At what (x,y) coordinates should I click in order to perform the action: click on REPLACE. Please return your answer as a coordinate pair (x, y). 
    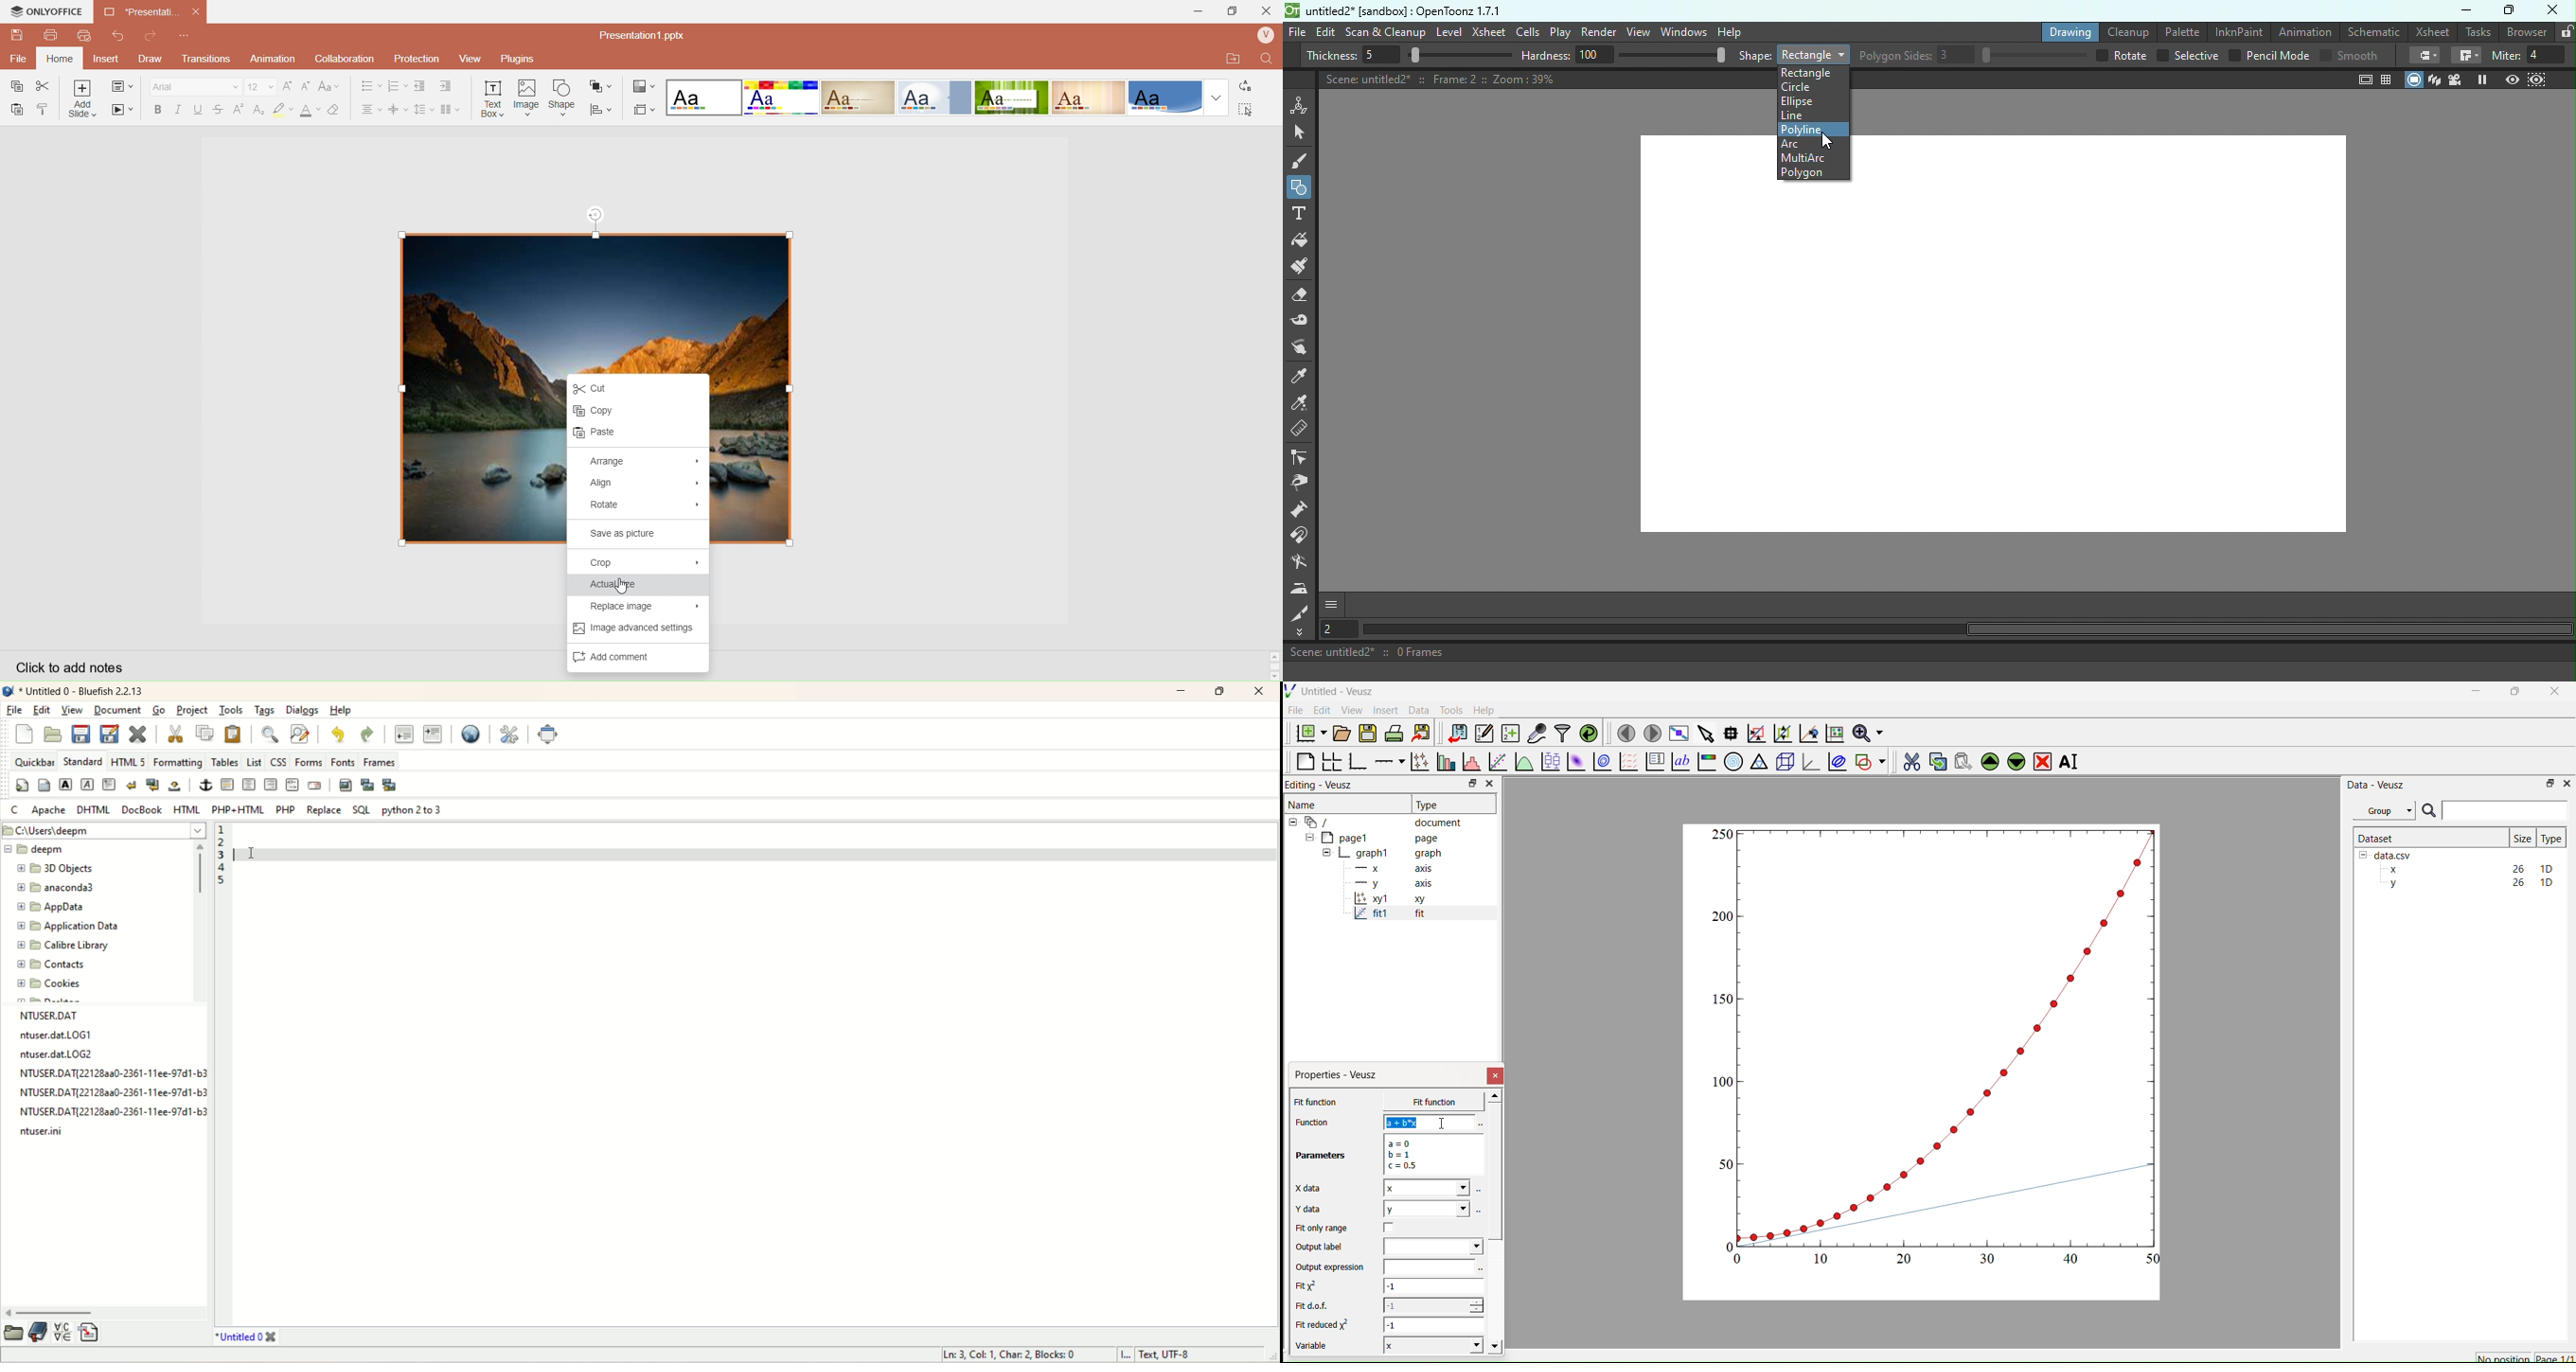
    Looking at the image, I should click on (323, 808).